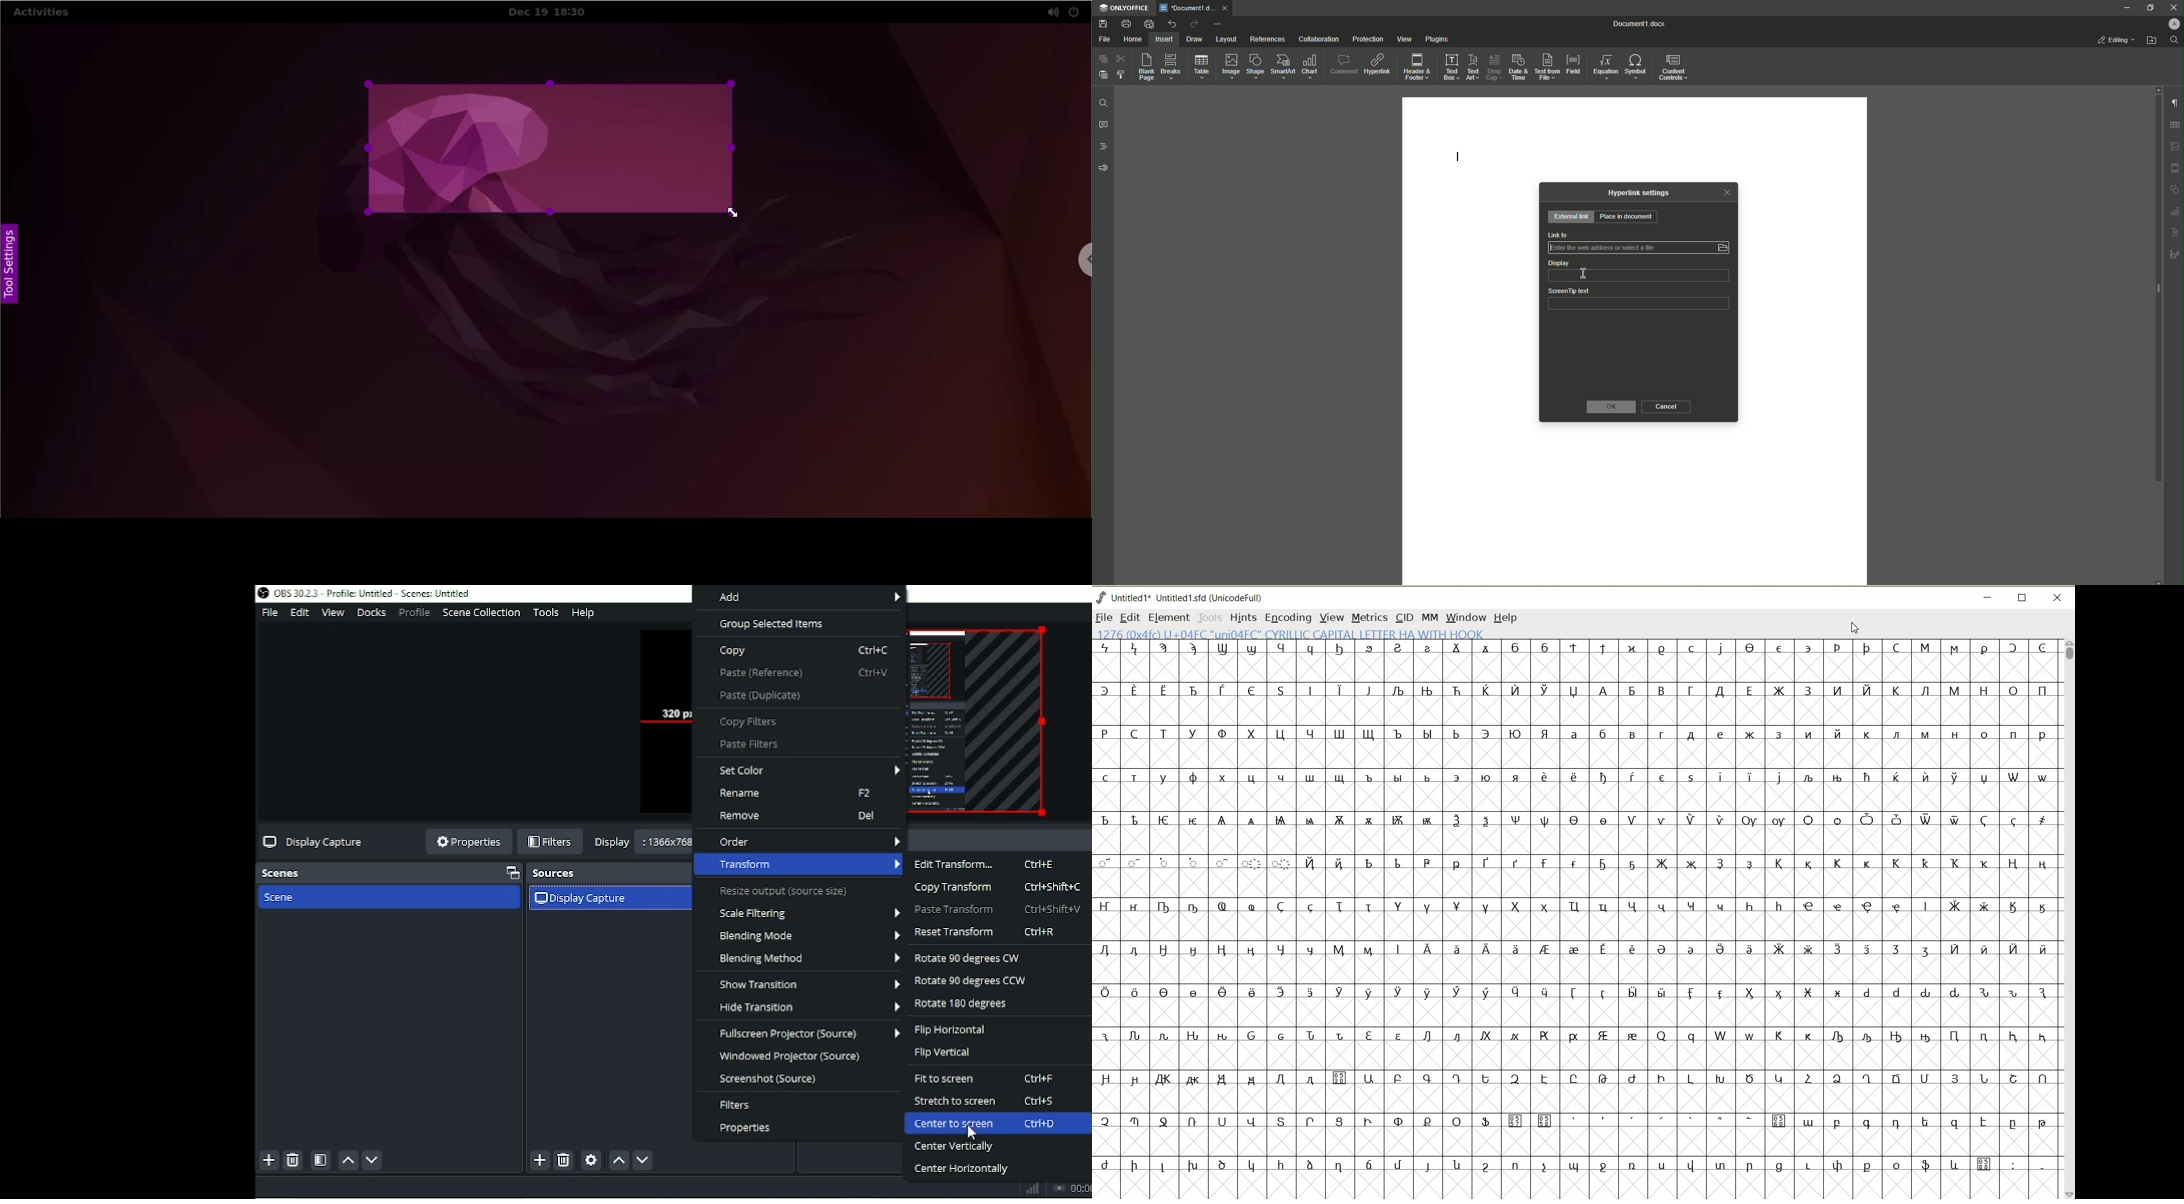 The width and height of the screenshot is (2184, 1204). I want to click on Scale filtering, so click(806, 913).